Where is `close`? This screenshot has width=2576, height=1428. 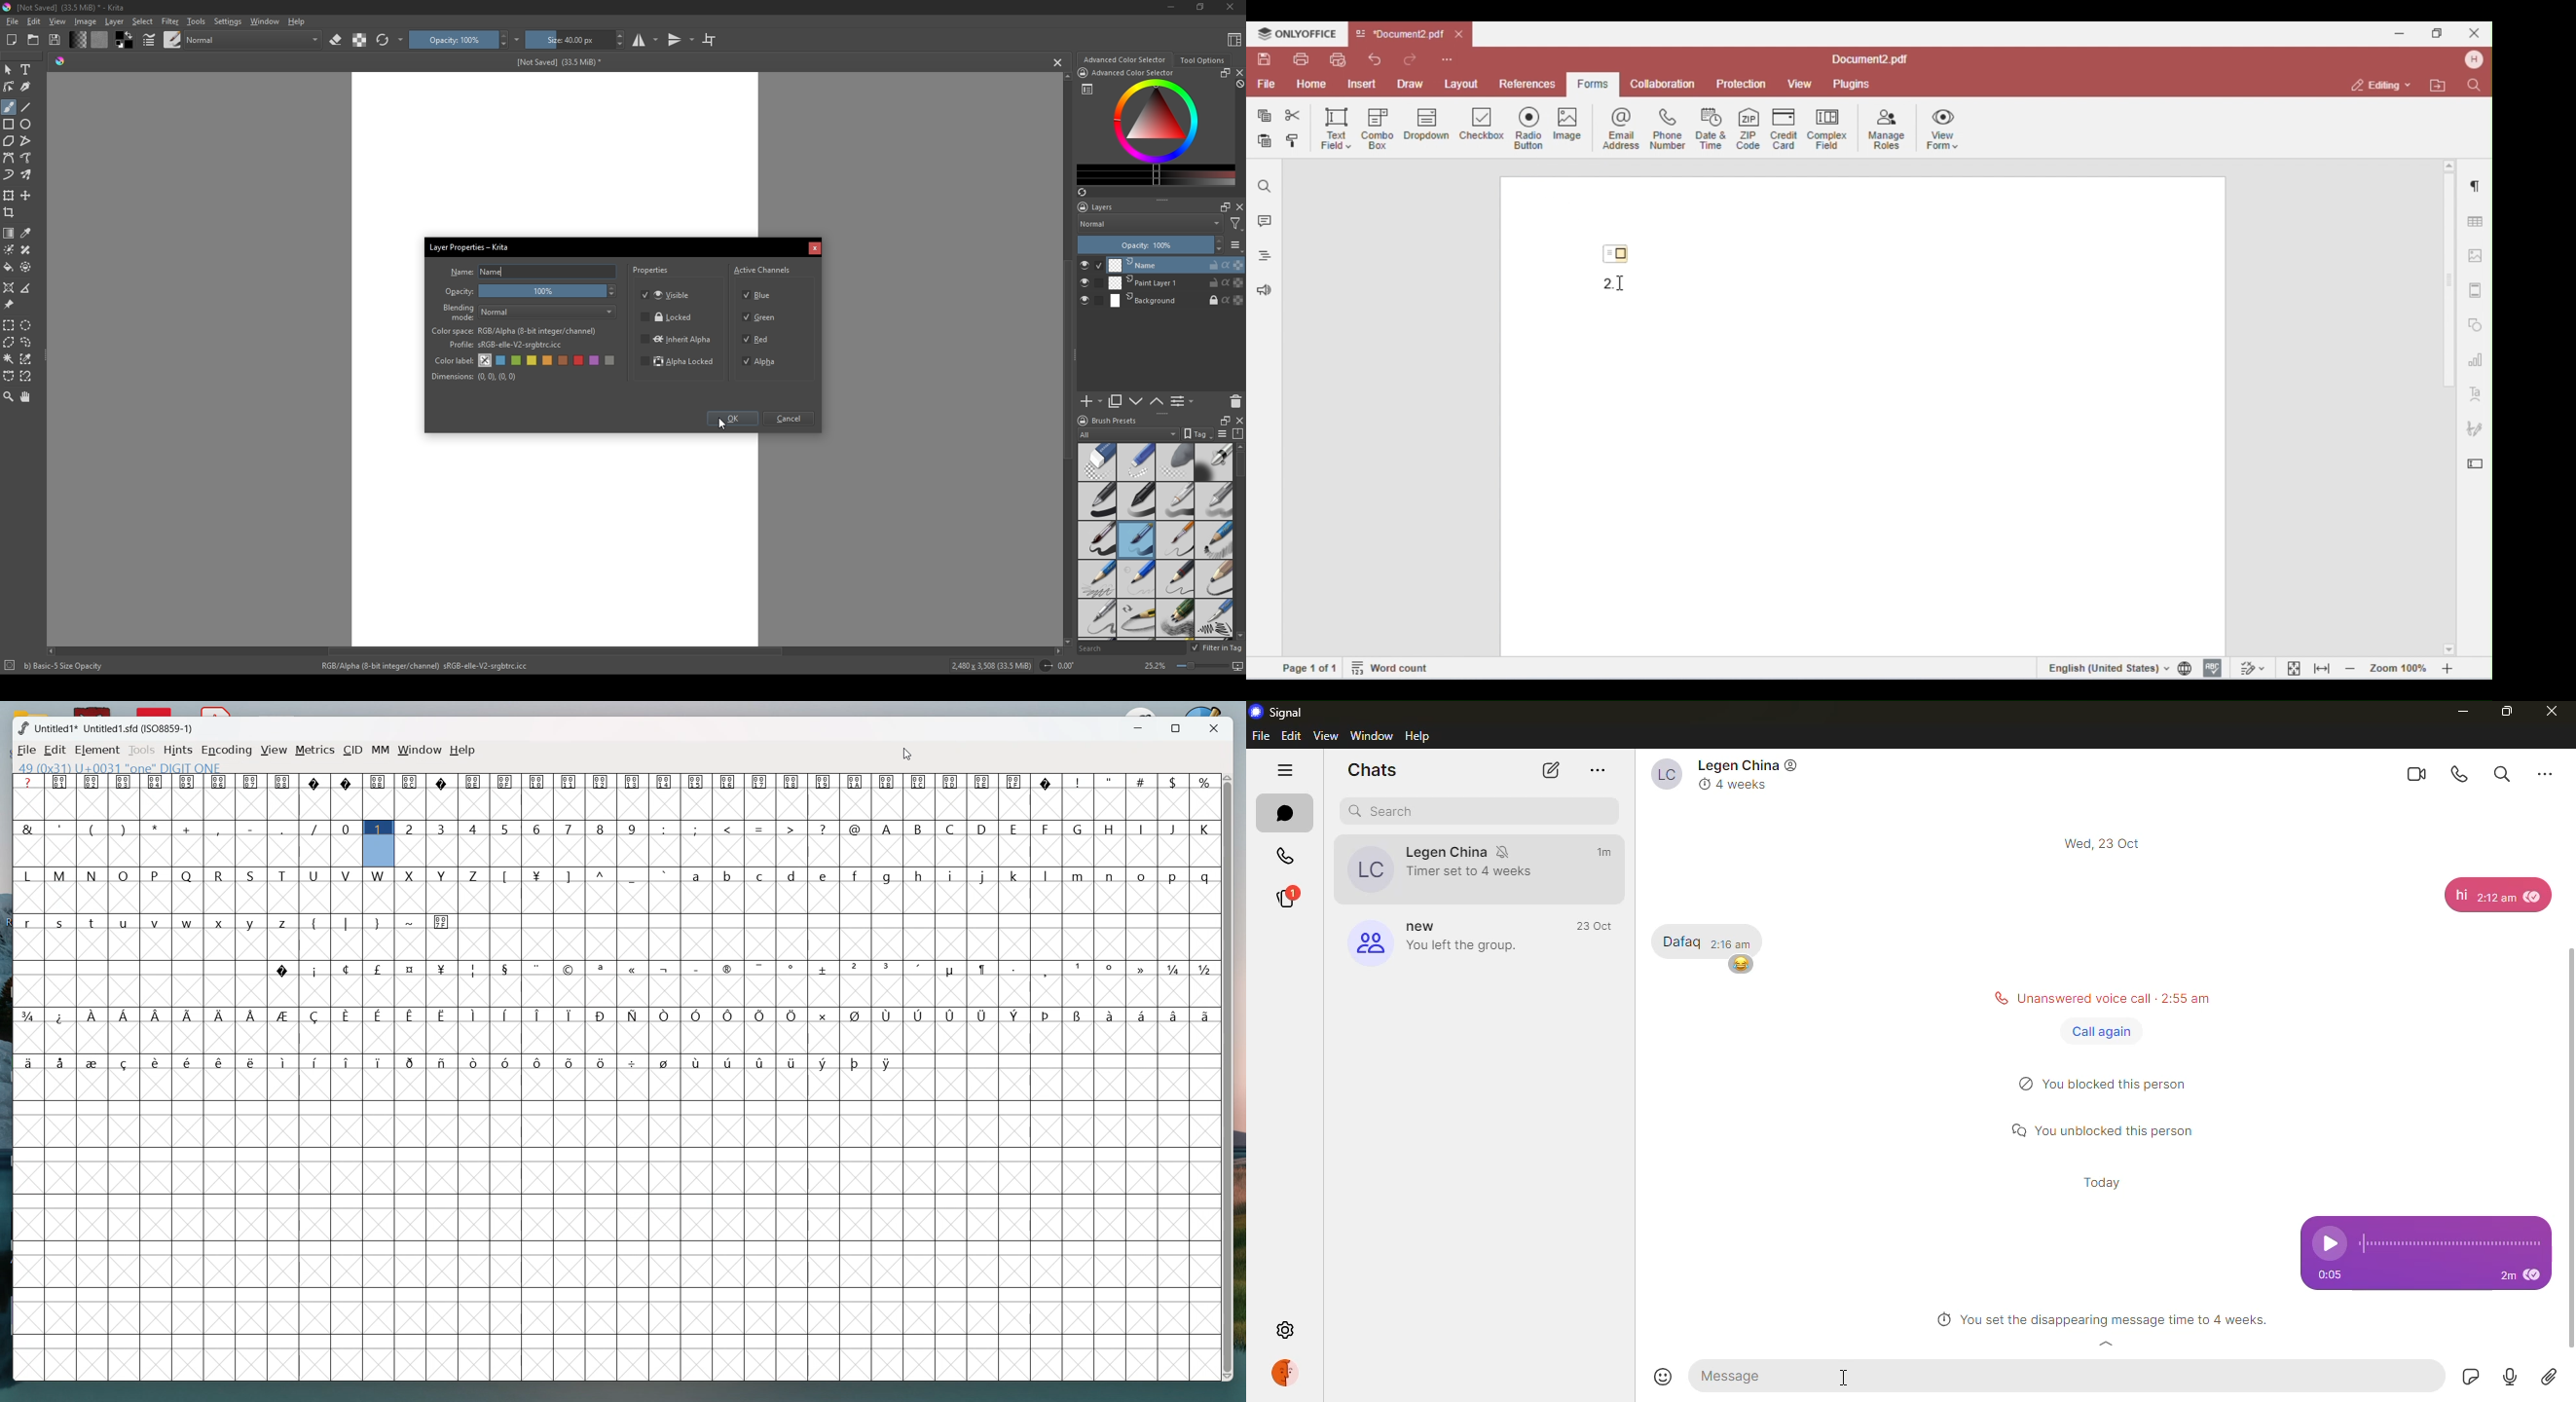
close is located at coordinates (1238, 207).